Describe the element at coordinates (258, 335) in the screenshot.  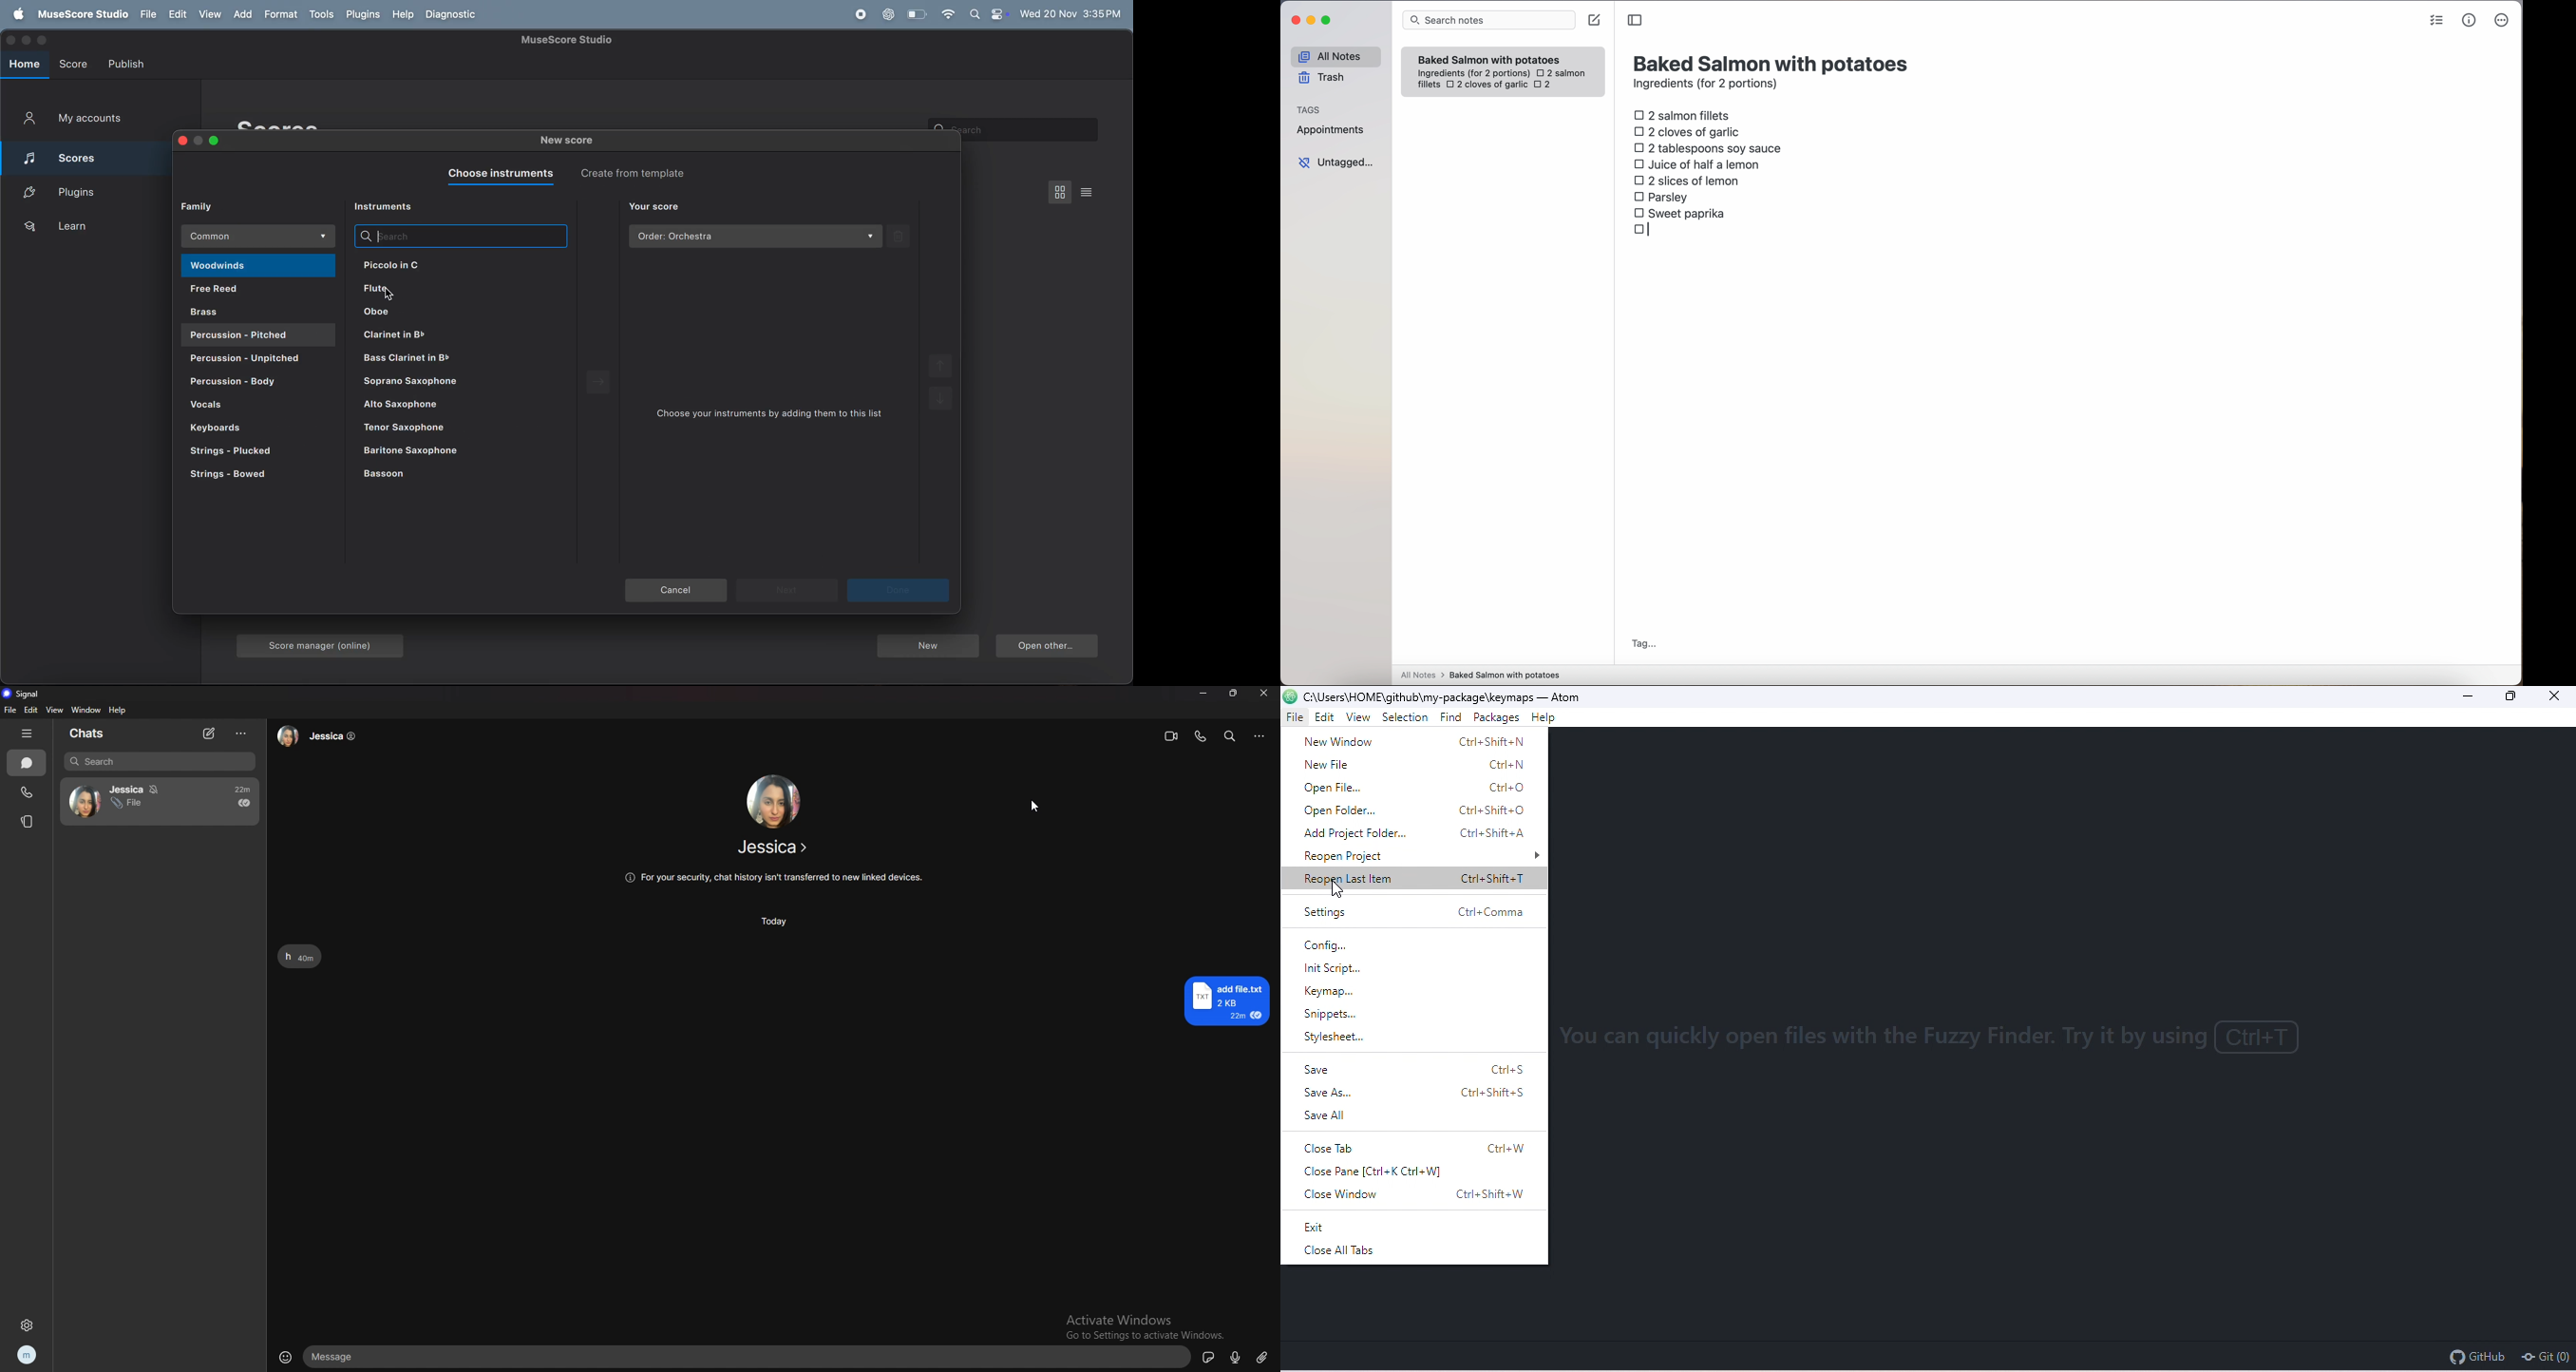
I see `percussion pitched` at that location.